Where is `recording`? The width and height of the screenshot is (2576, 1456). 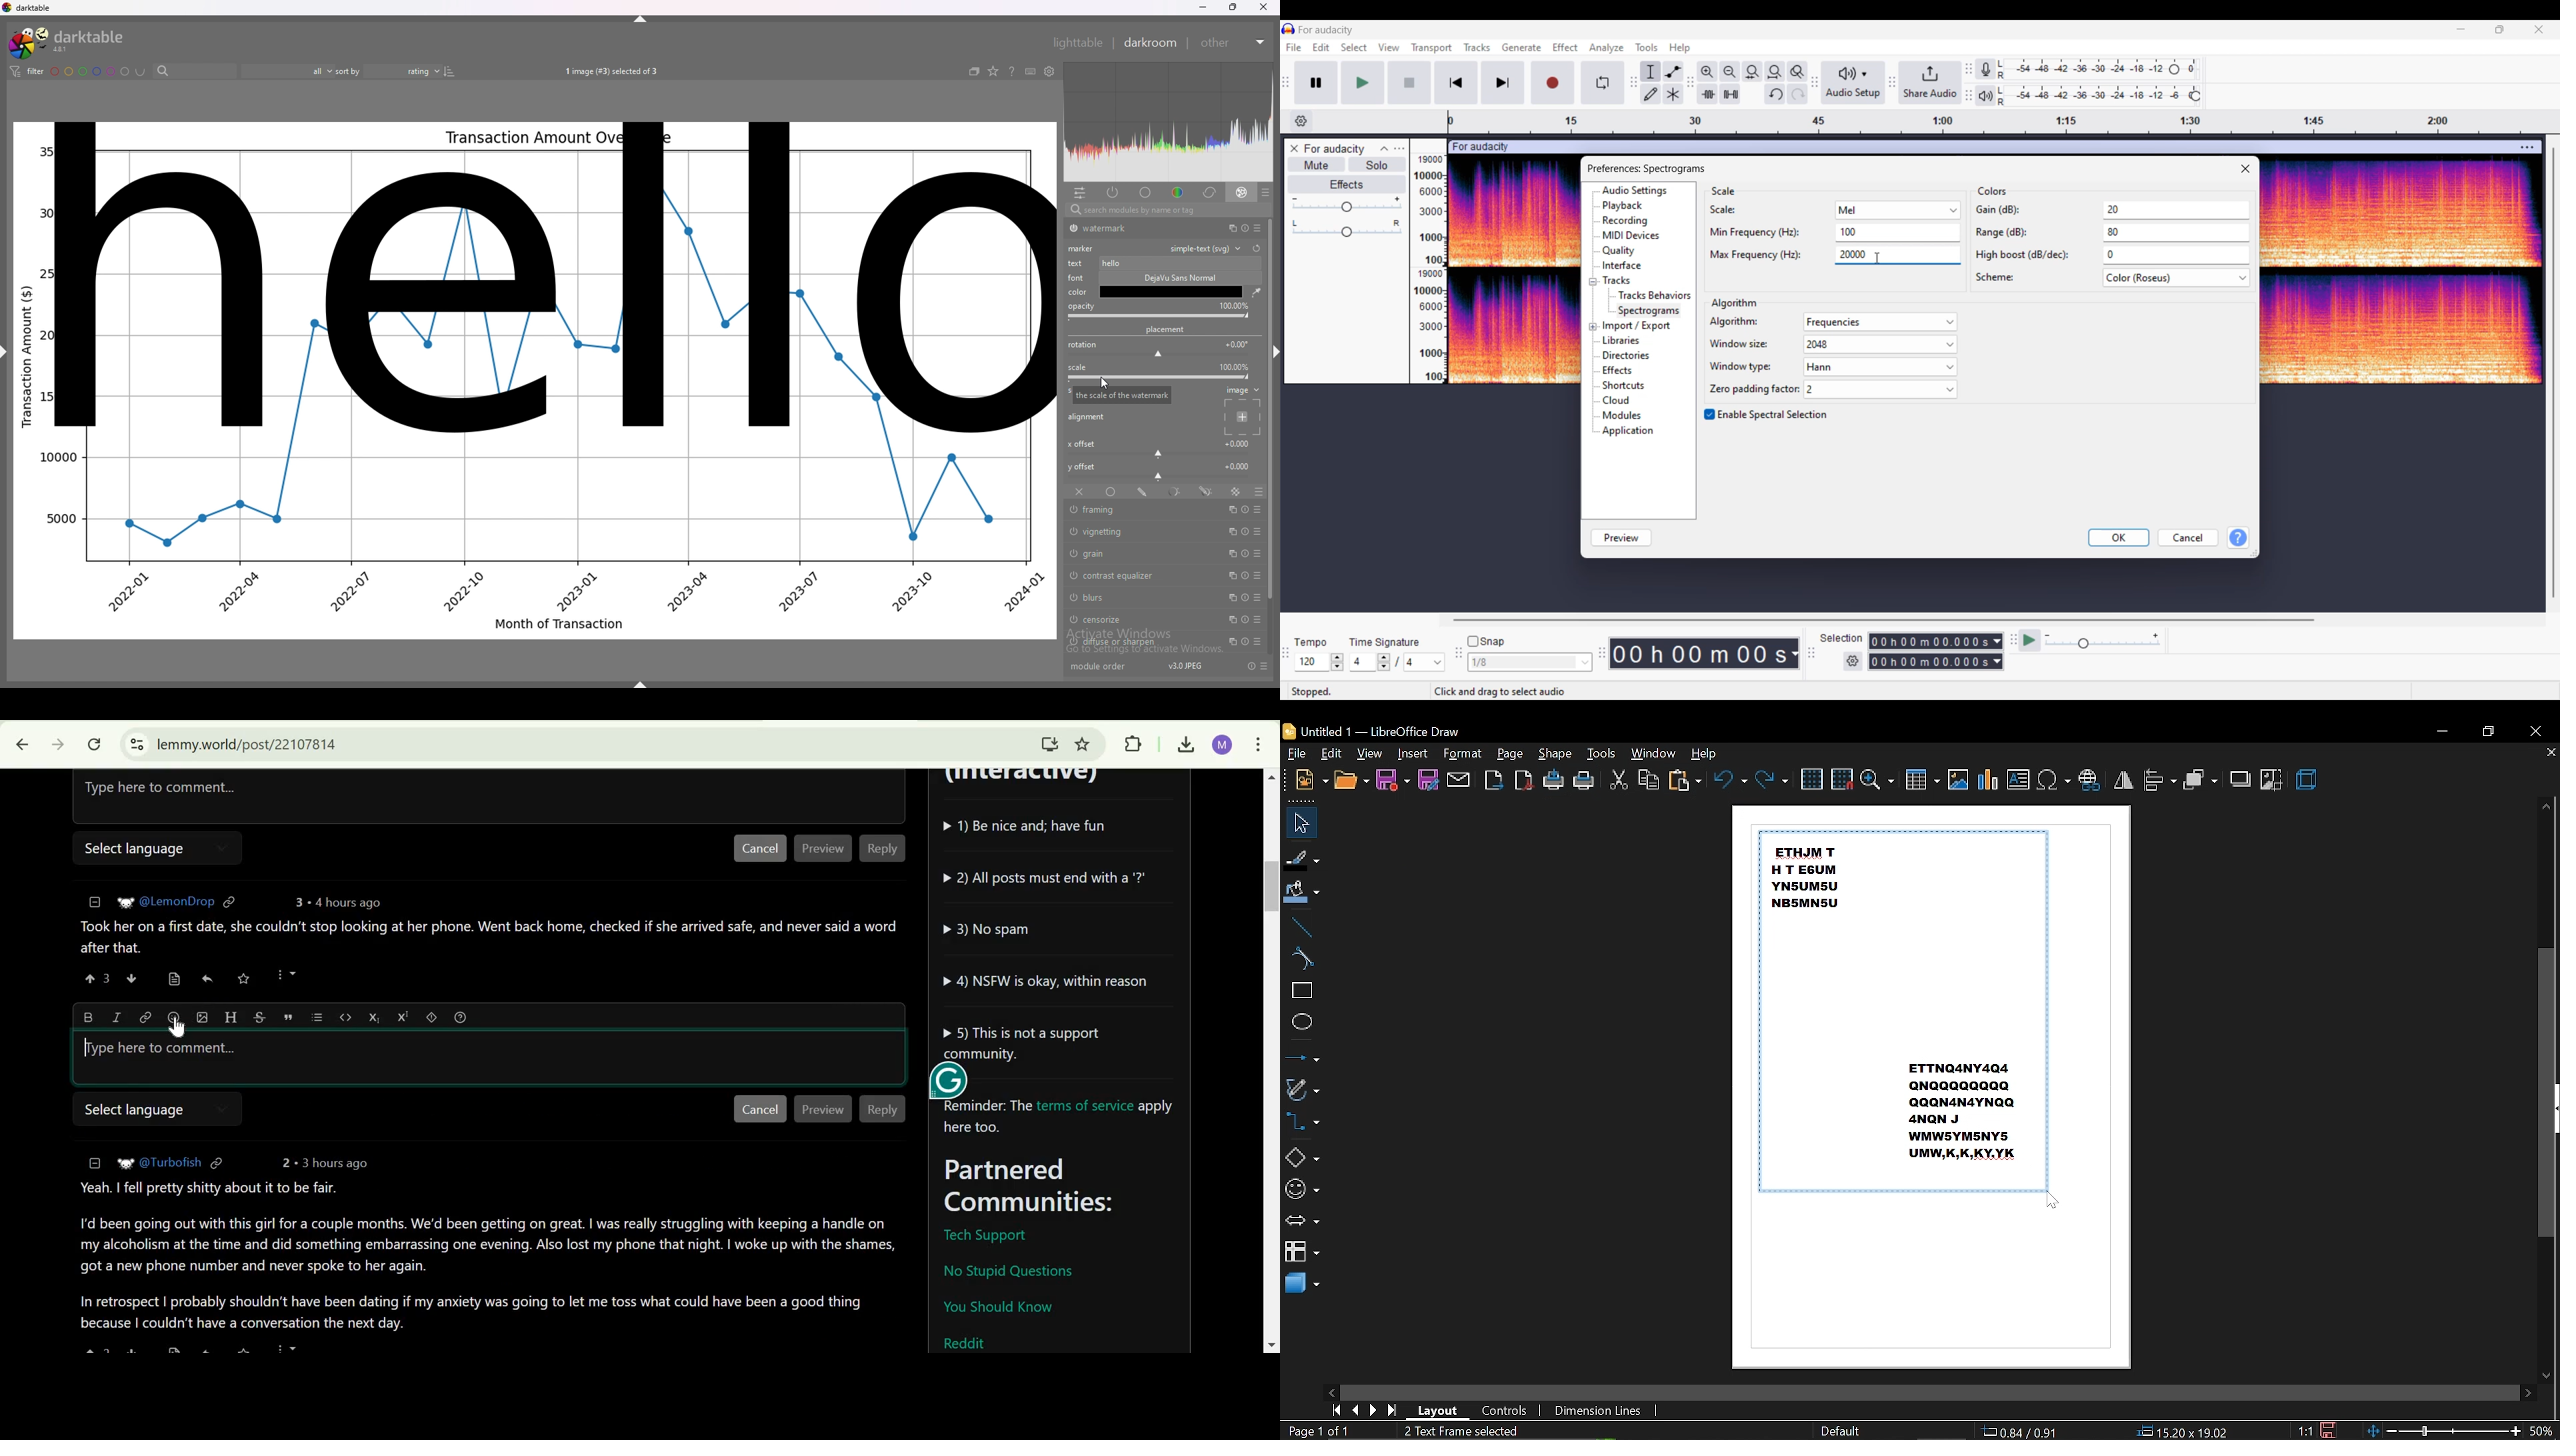 recording is located at coordinates (1629, 221).